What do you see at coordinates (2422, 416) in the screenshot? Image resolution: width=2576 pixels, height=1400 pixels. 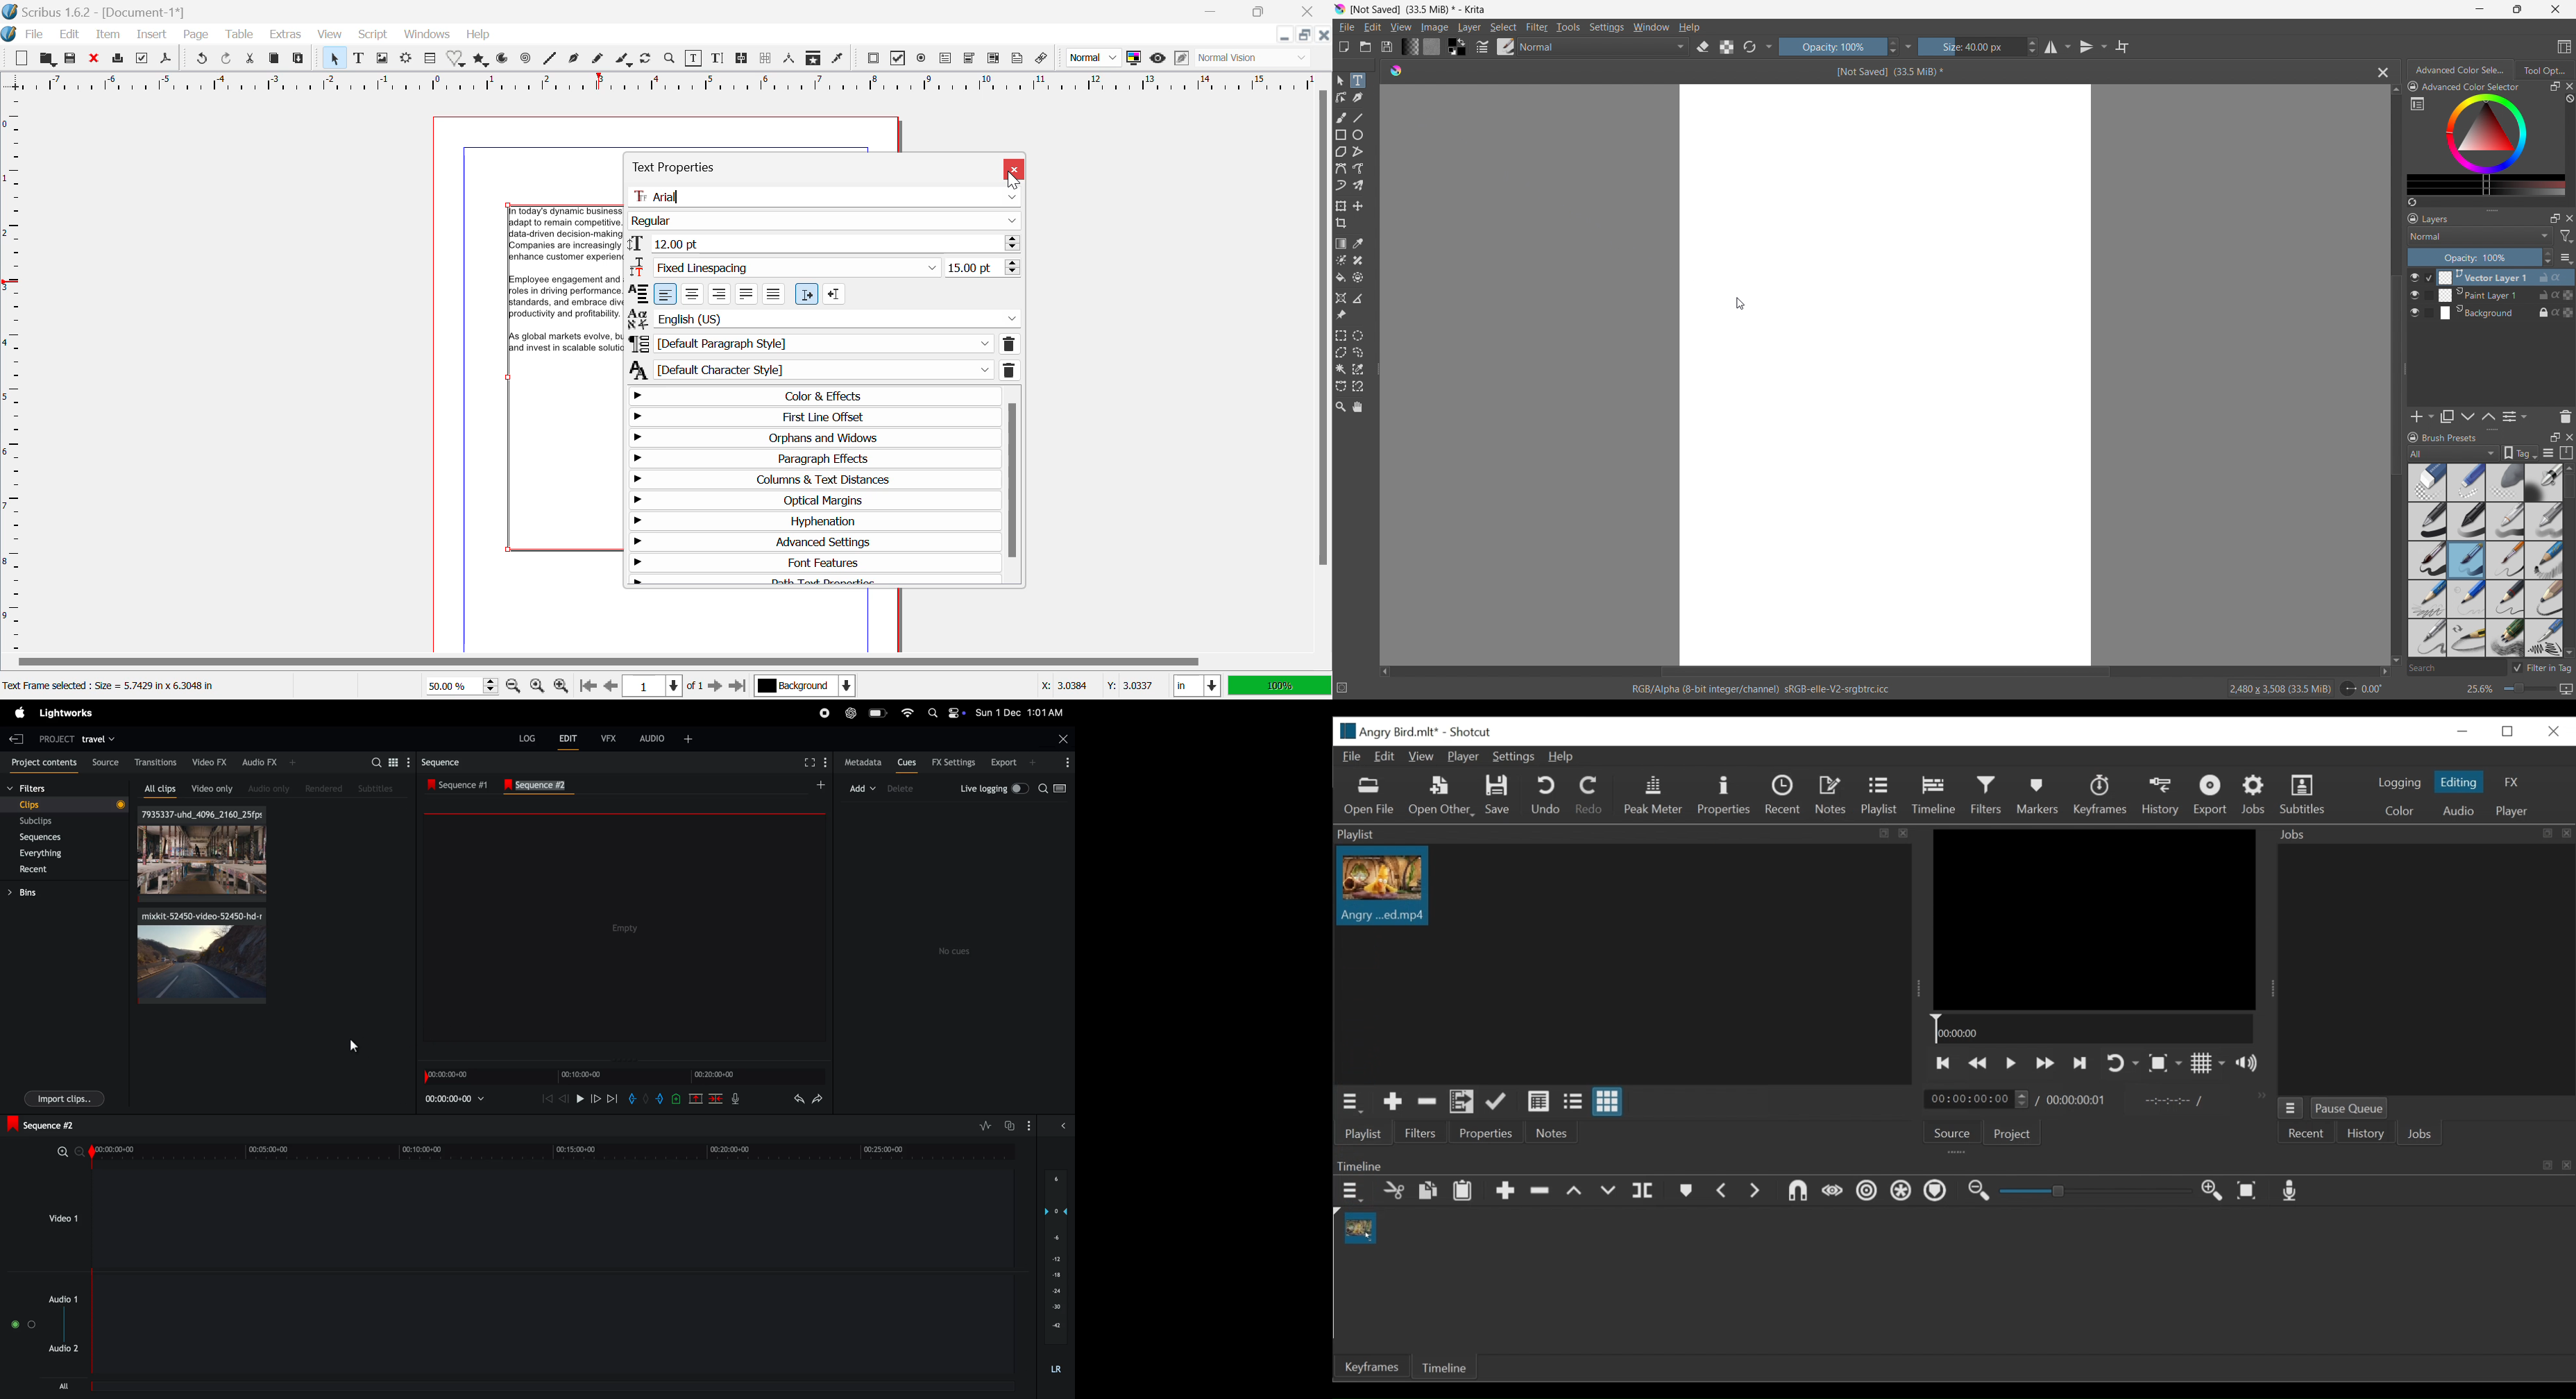 I see `add layer` at bounding box center [2422, 416].